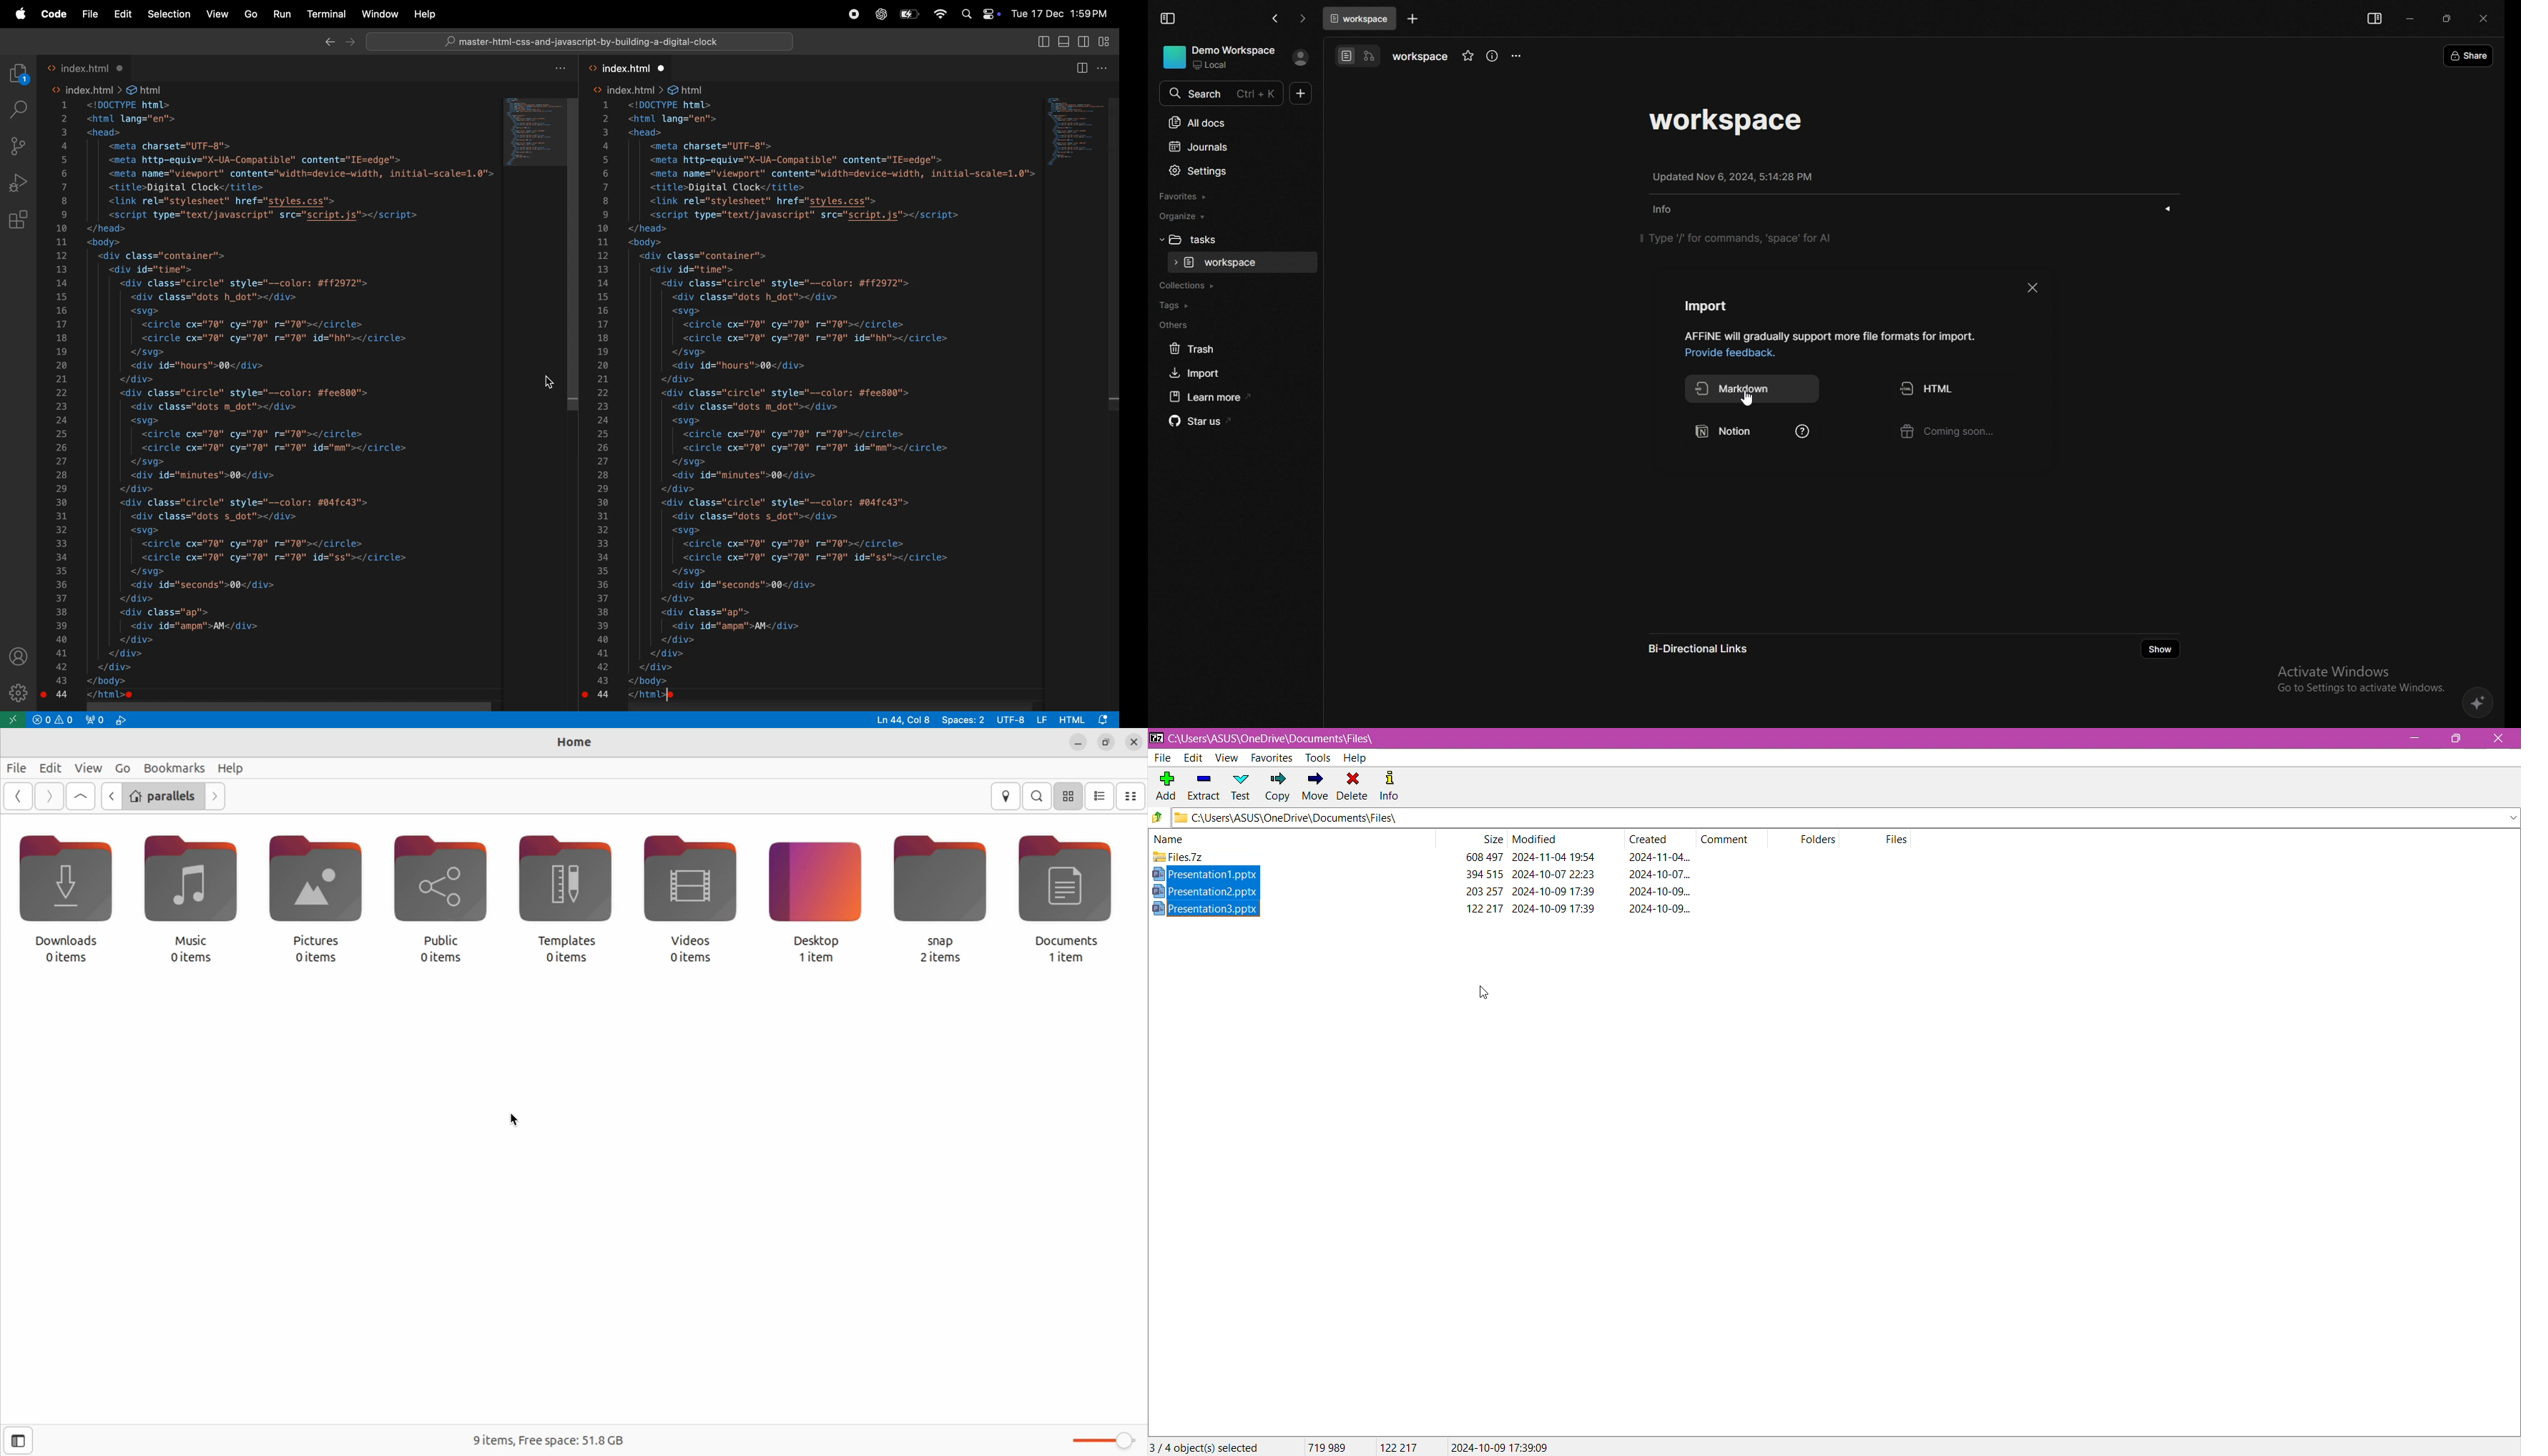 Image resolution: width=2548 pixels, height=1456 pixels. Describe the element at coordinates (1325, 1447) in the screenshot. I see `719989` at that location.